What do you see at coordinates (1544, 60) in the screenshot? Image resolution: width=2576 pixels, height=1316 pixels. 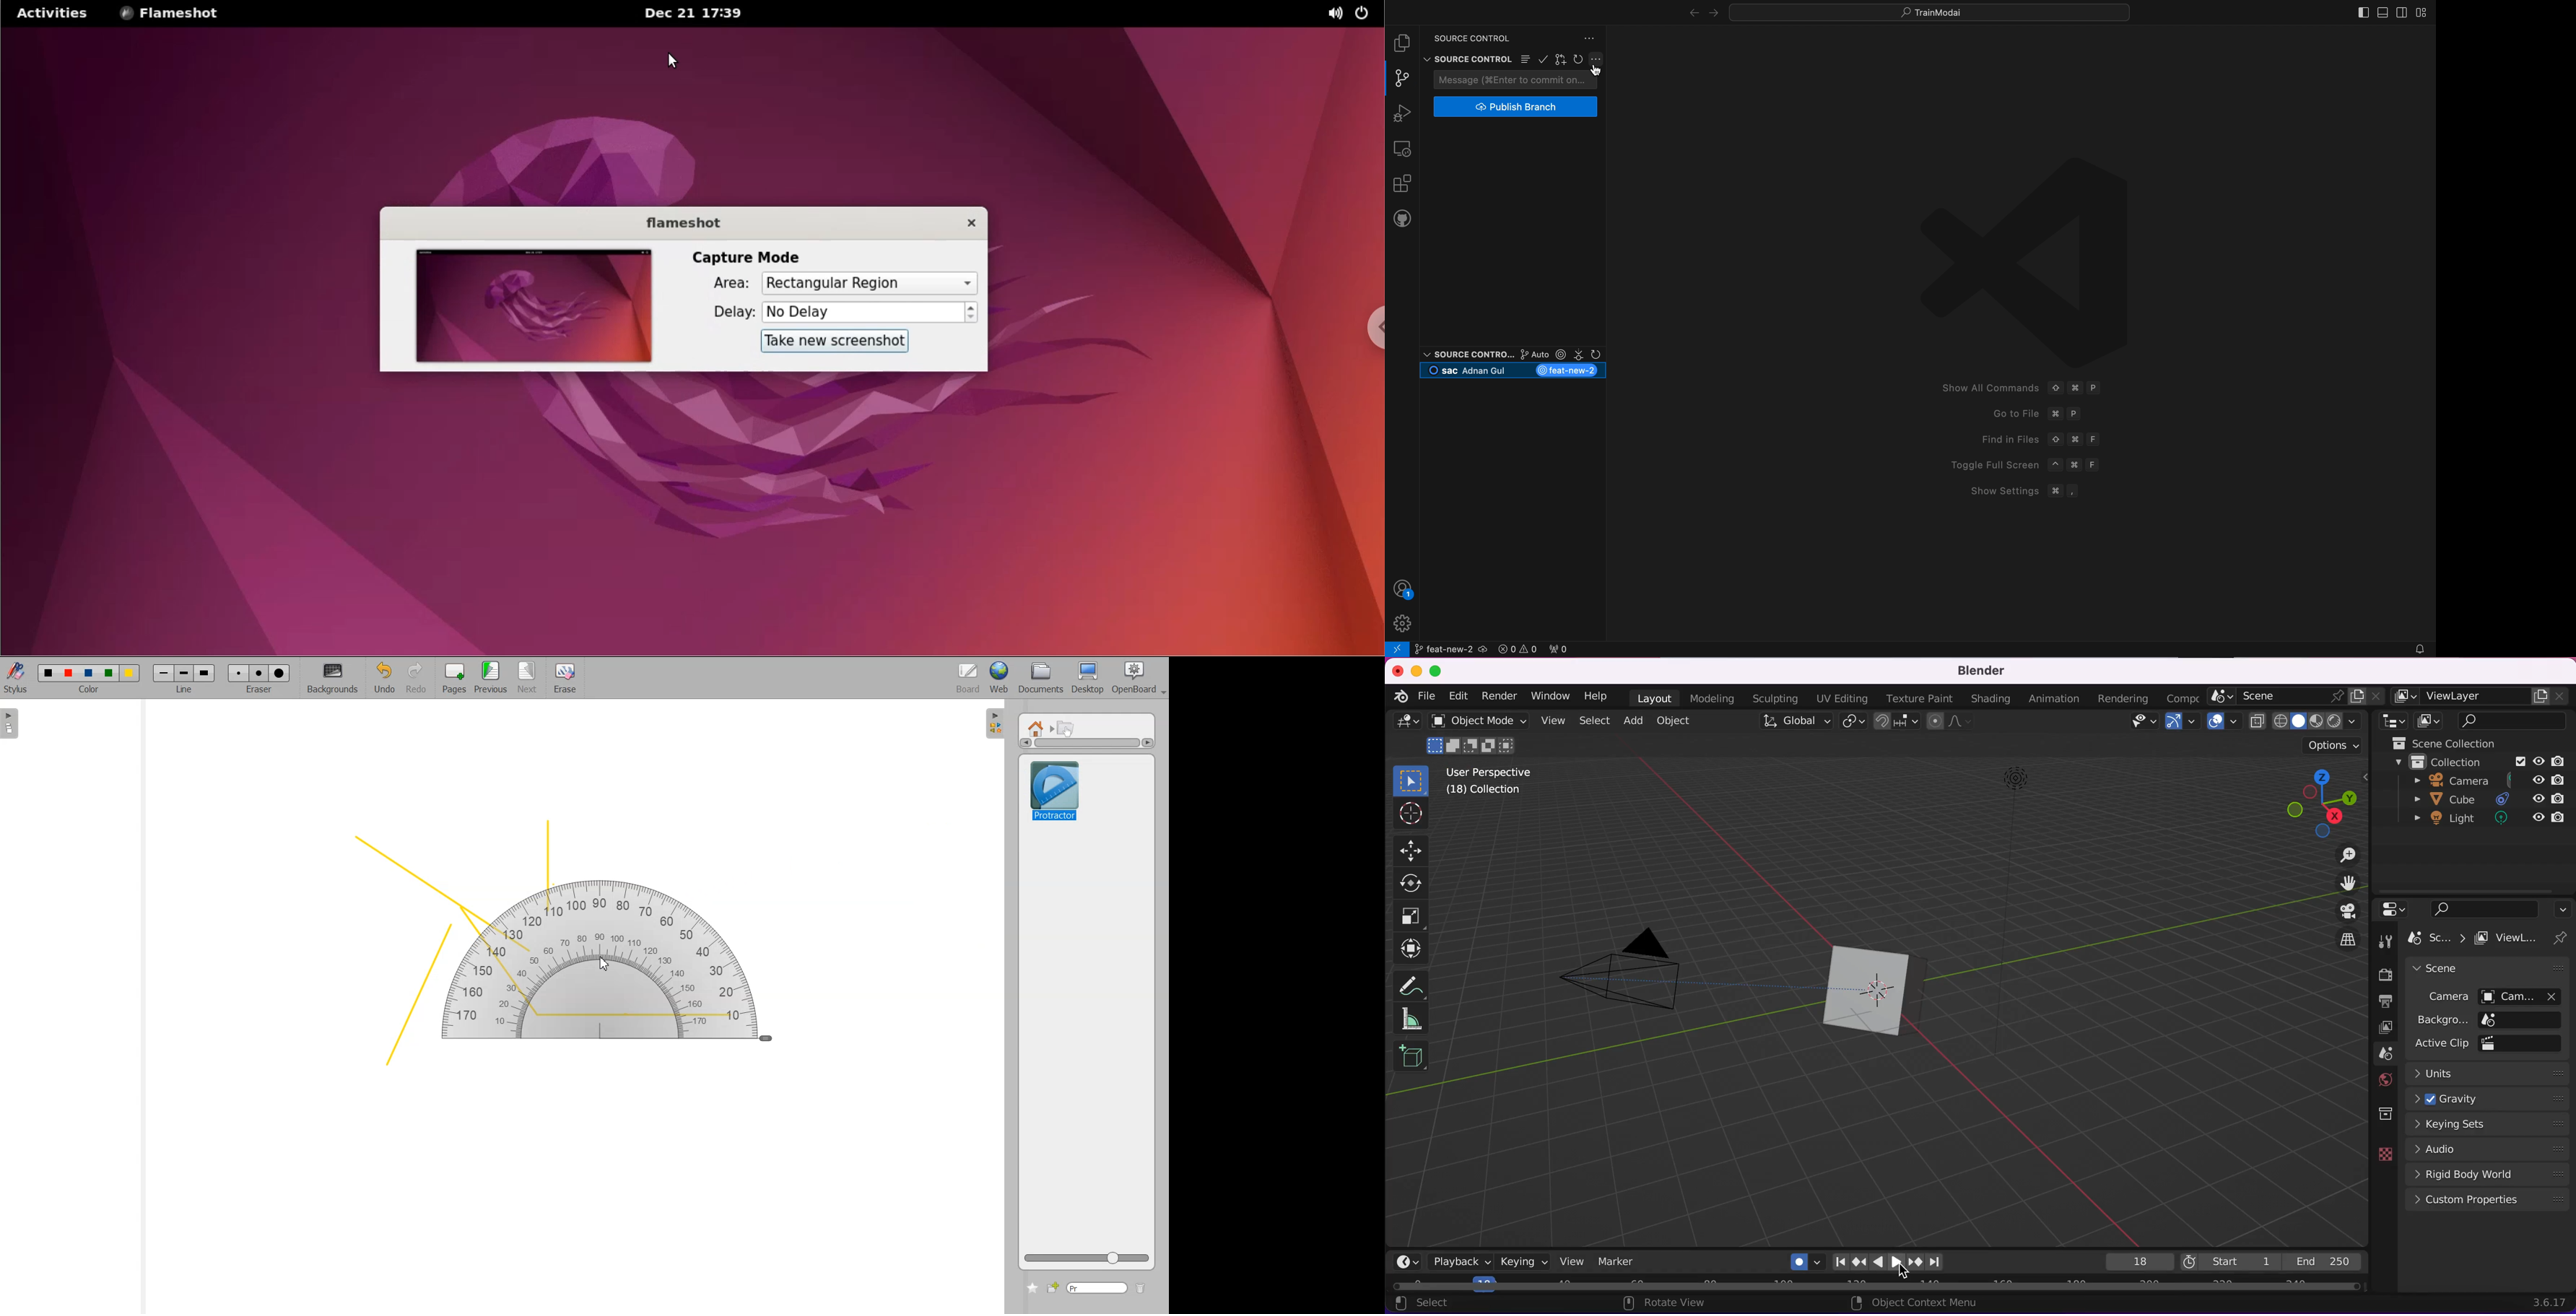 I see `confirm` at bounding box center [1544, 60].